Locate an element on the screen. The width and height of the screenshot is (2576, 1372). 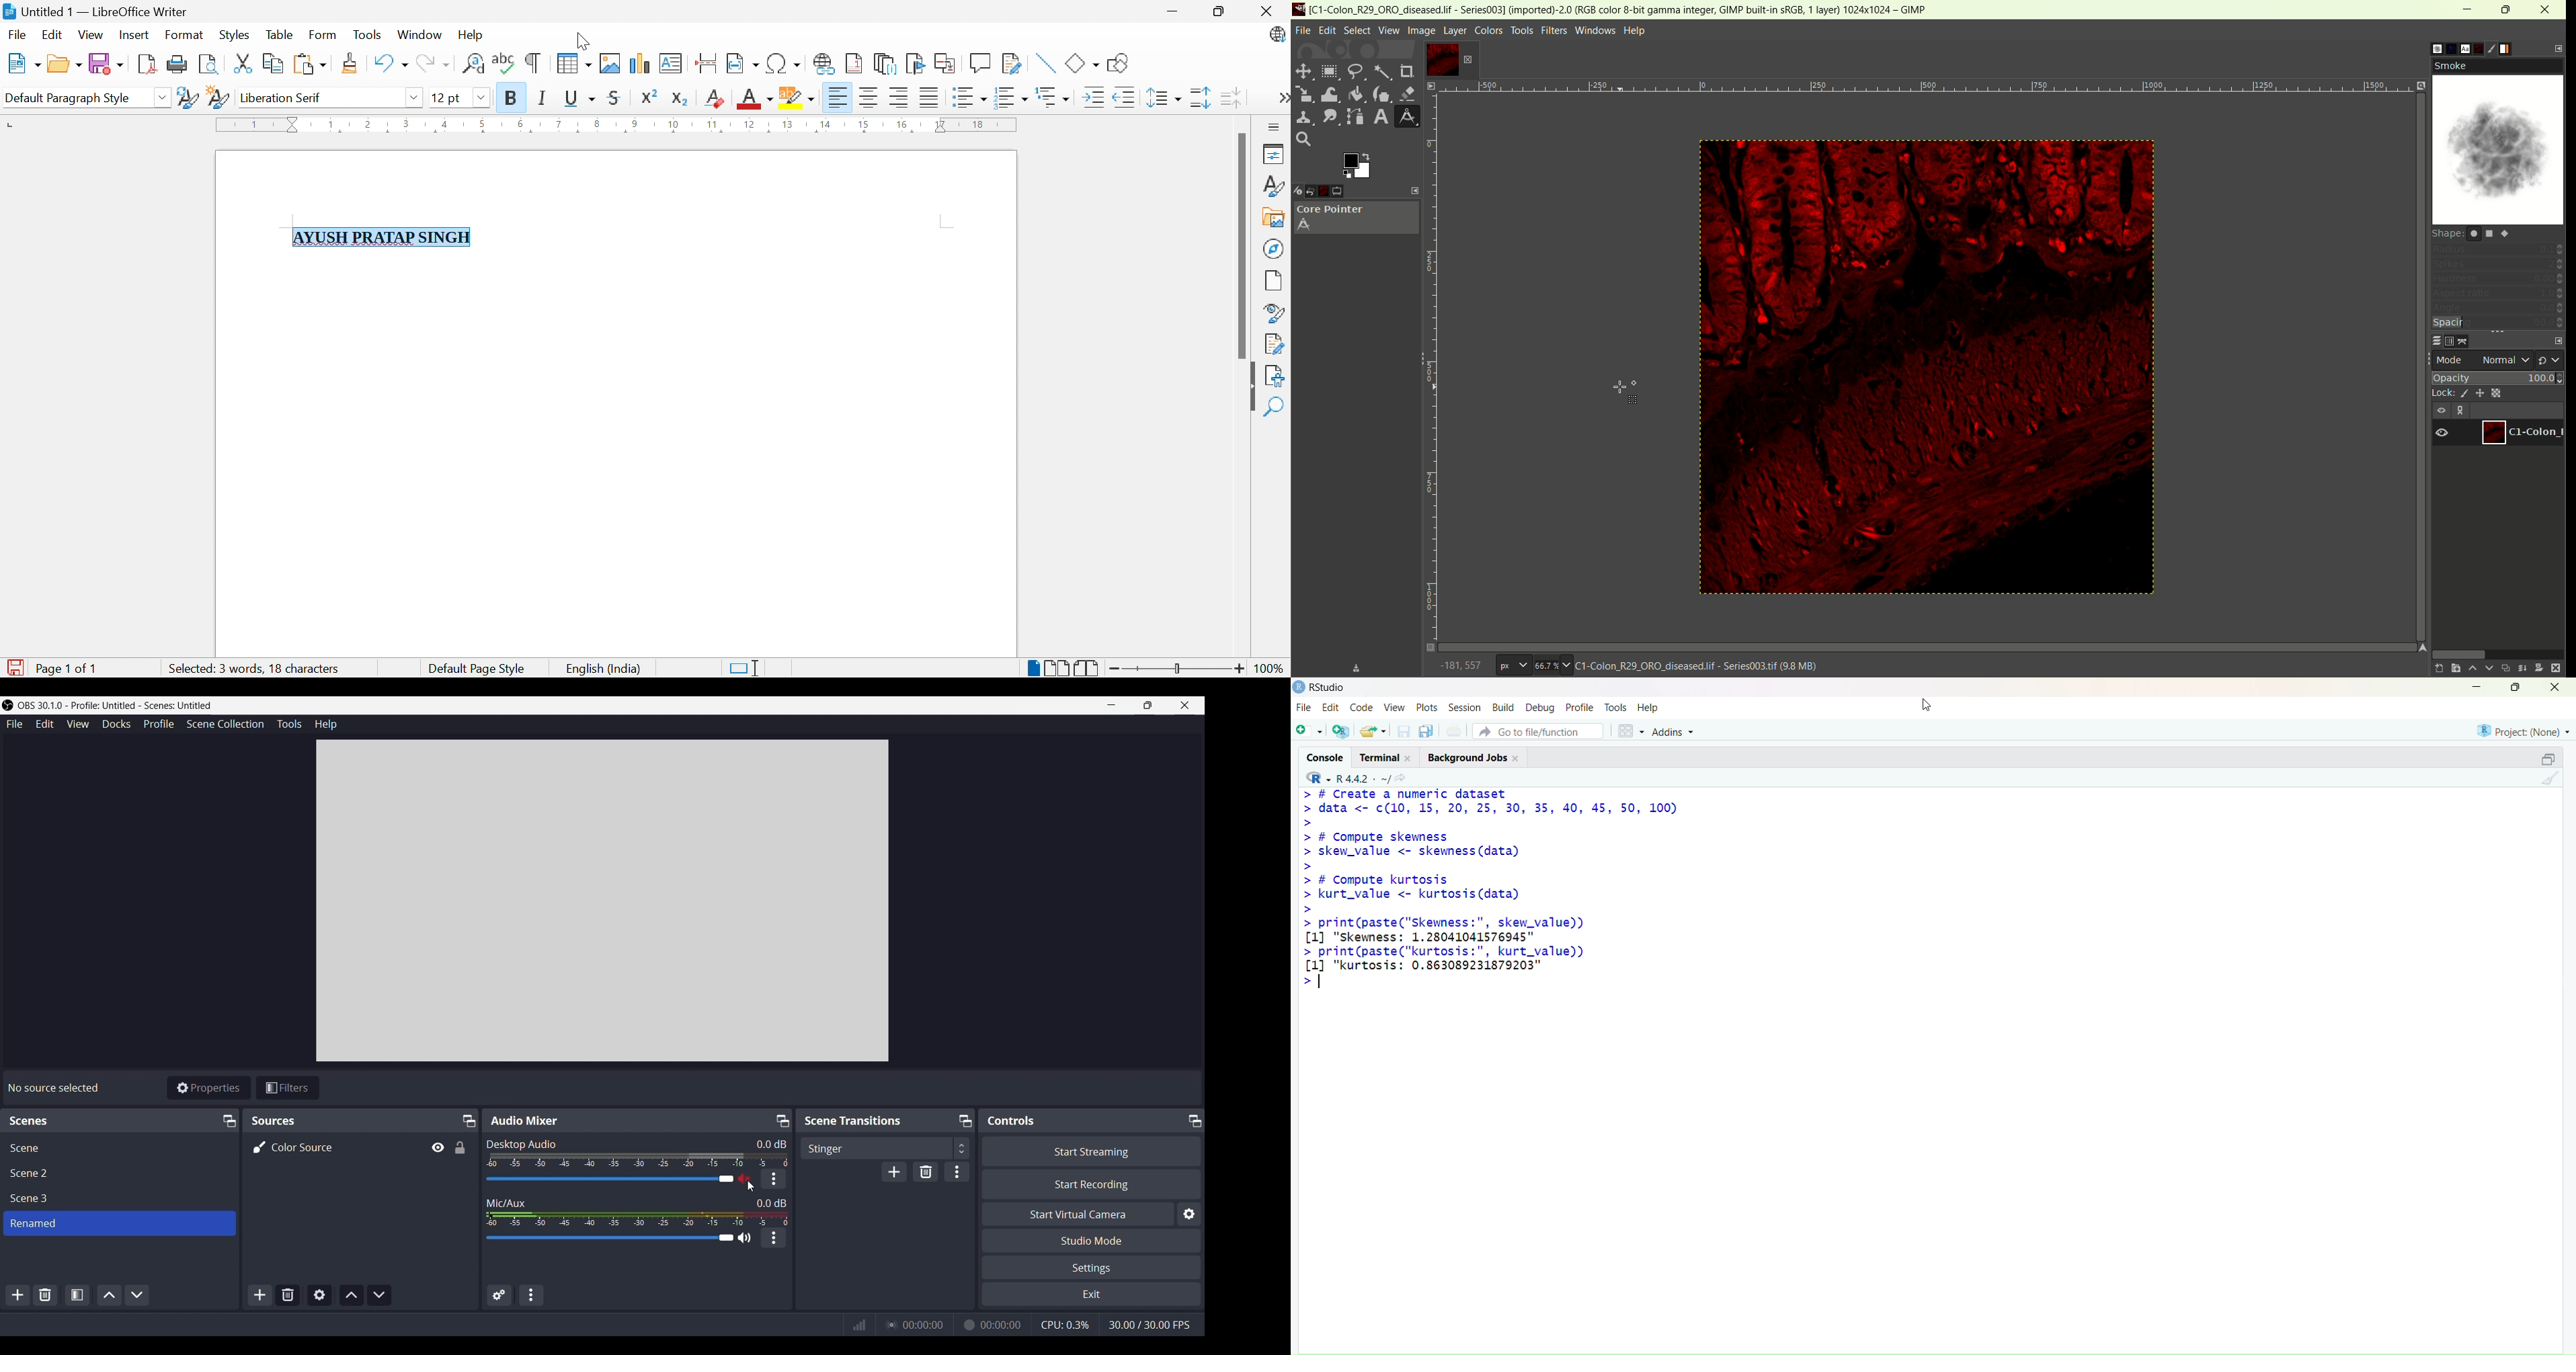
New File is located at coordinates (1307, 730).